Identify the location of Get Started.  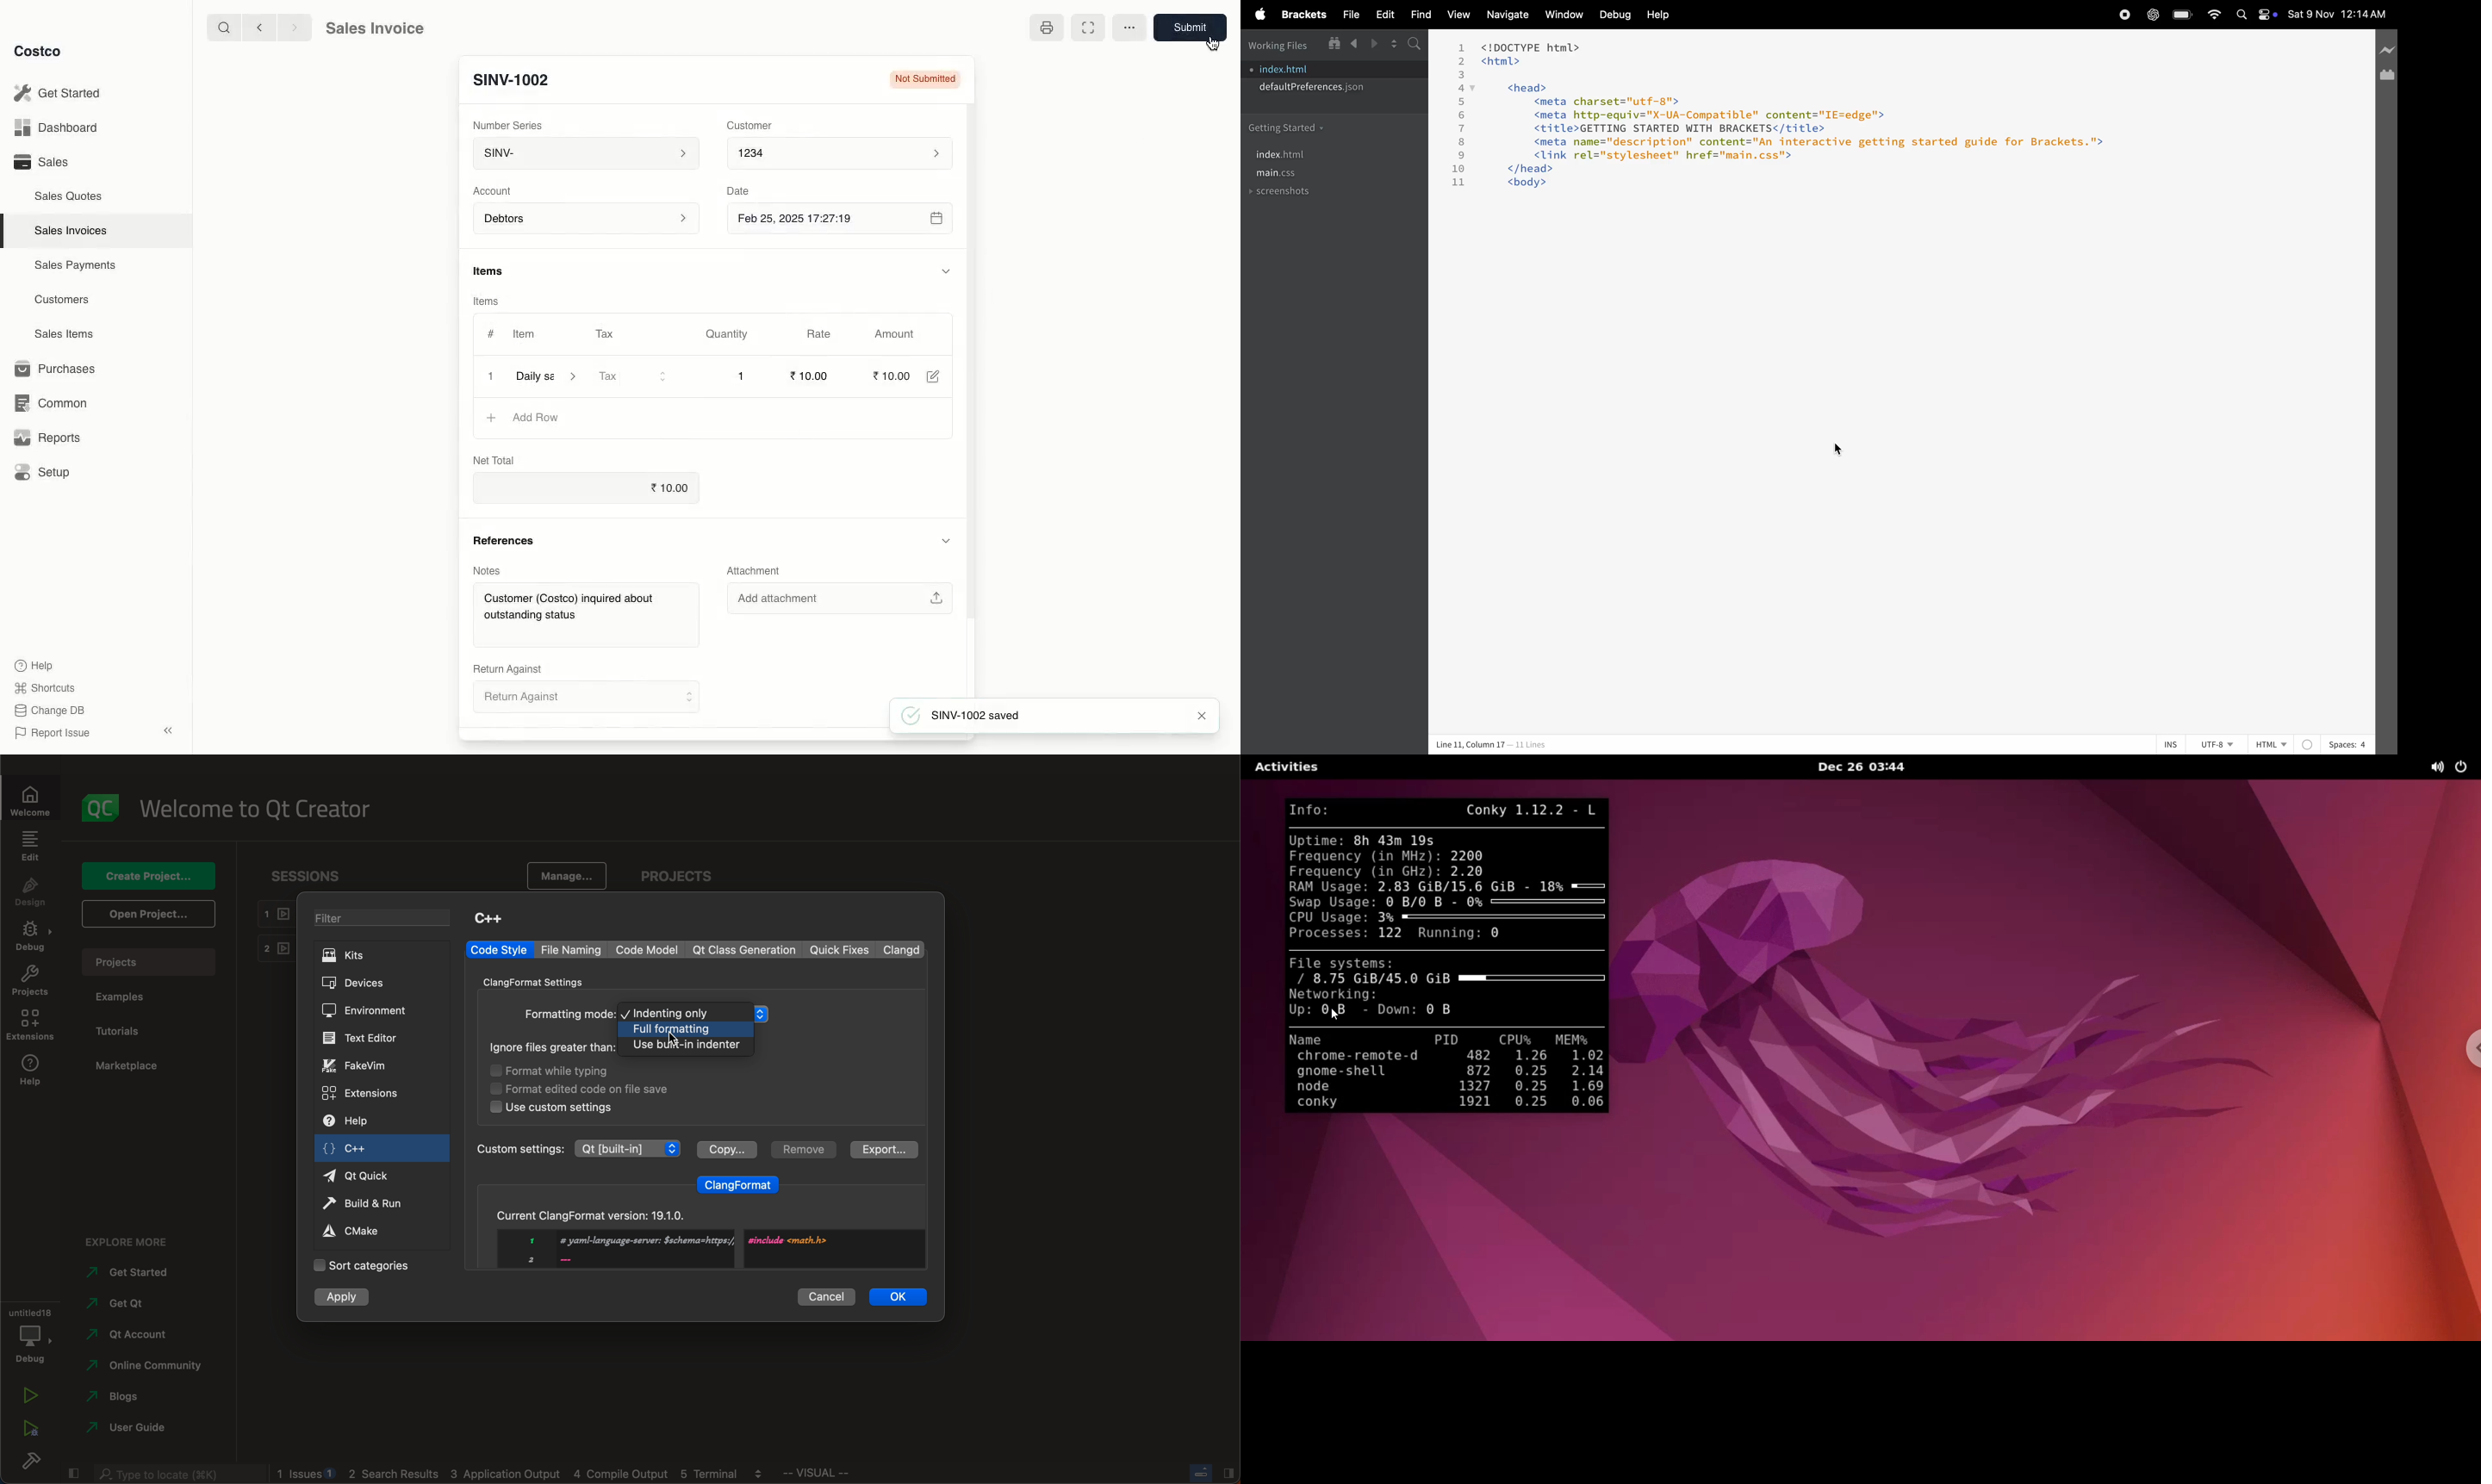
(64, 92).